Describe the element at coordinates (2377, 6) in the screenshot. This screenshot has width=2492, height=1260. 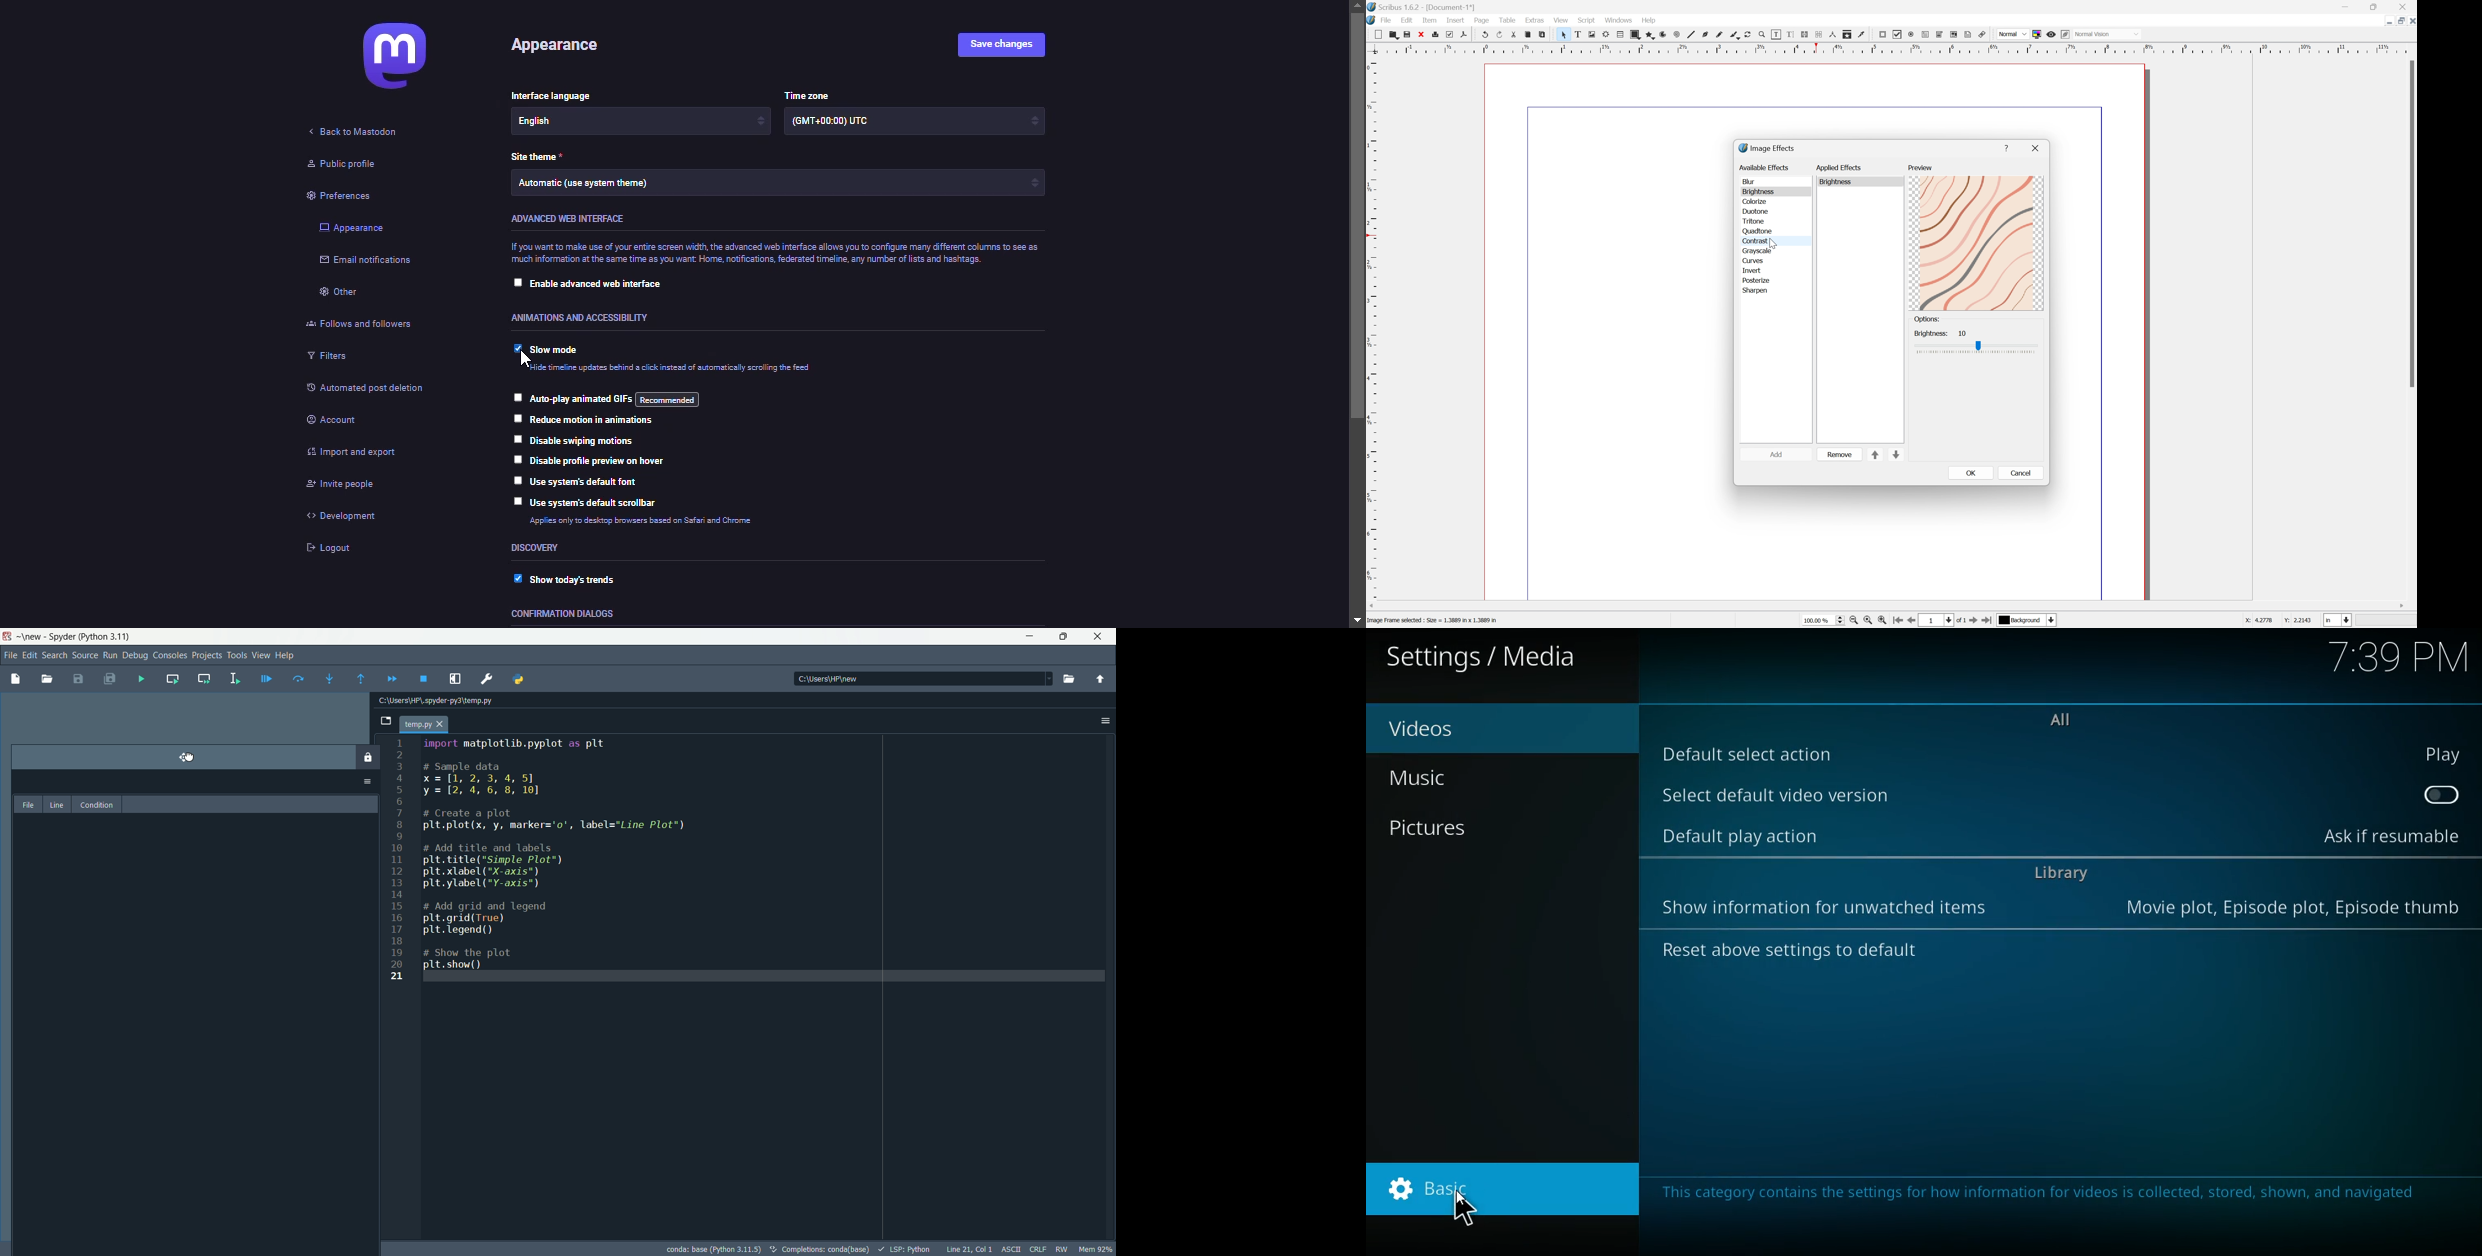
I see `Restore down` at that location.